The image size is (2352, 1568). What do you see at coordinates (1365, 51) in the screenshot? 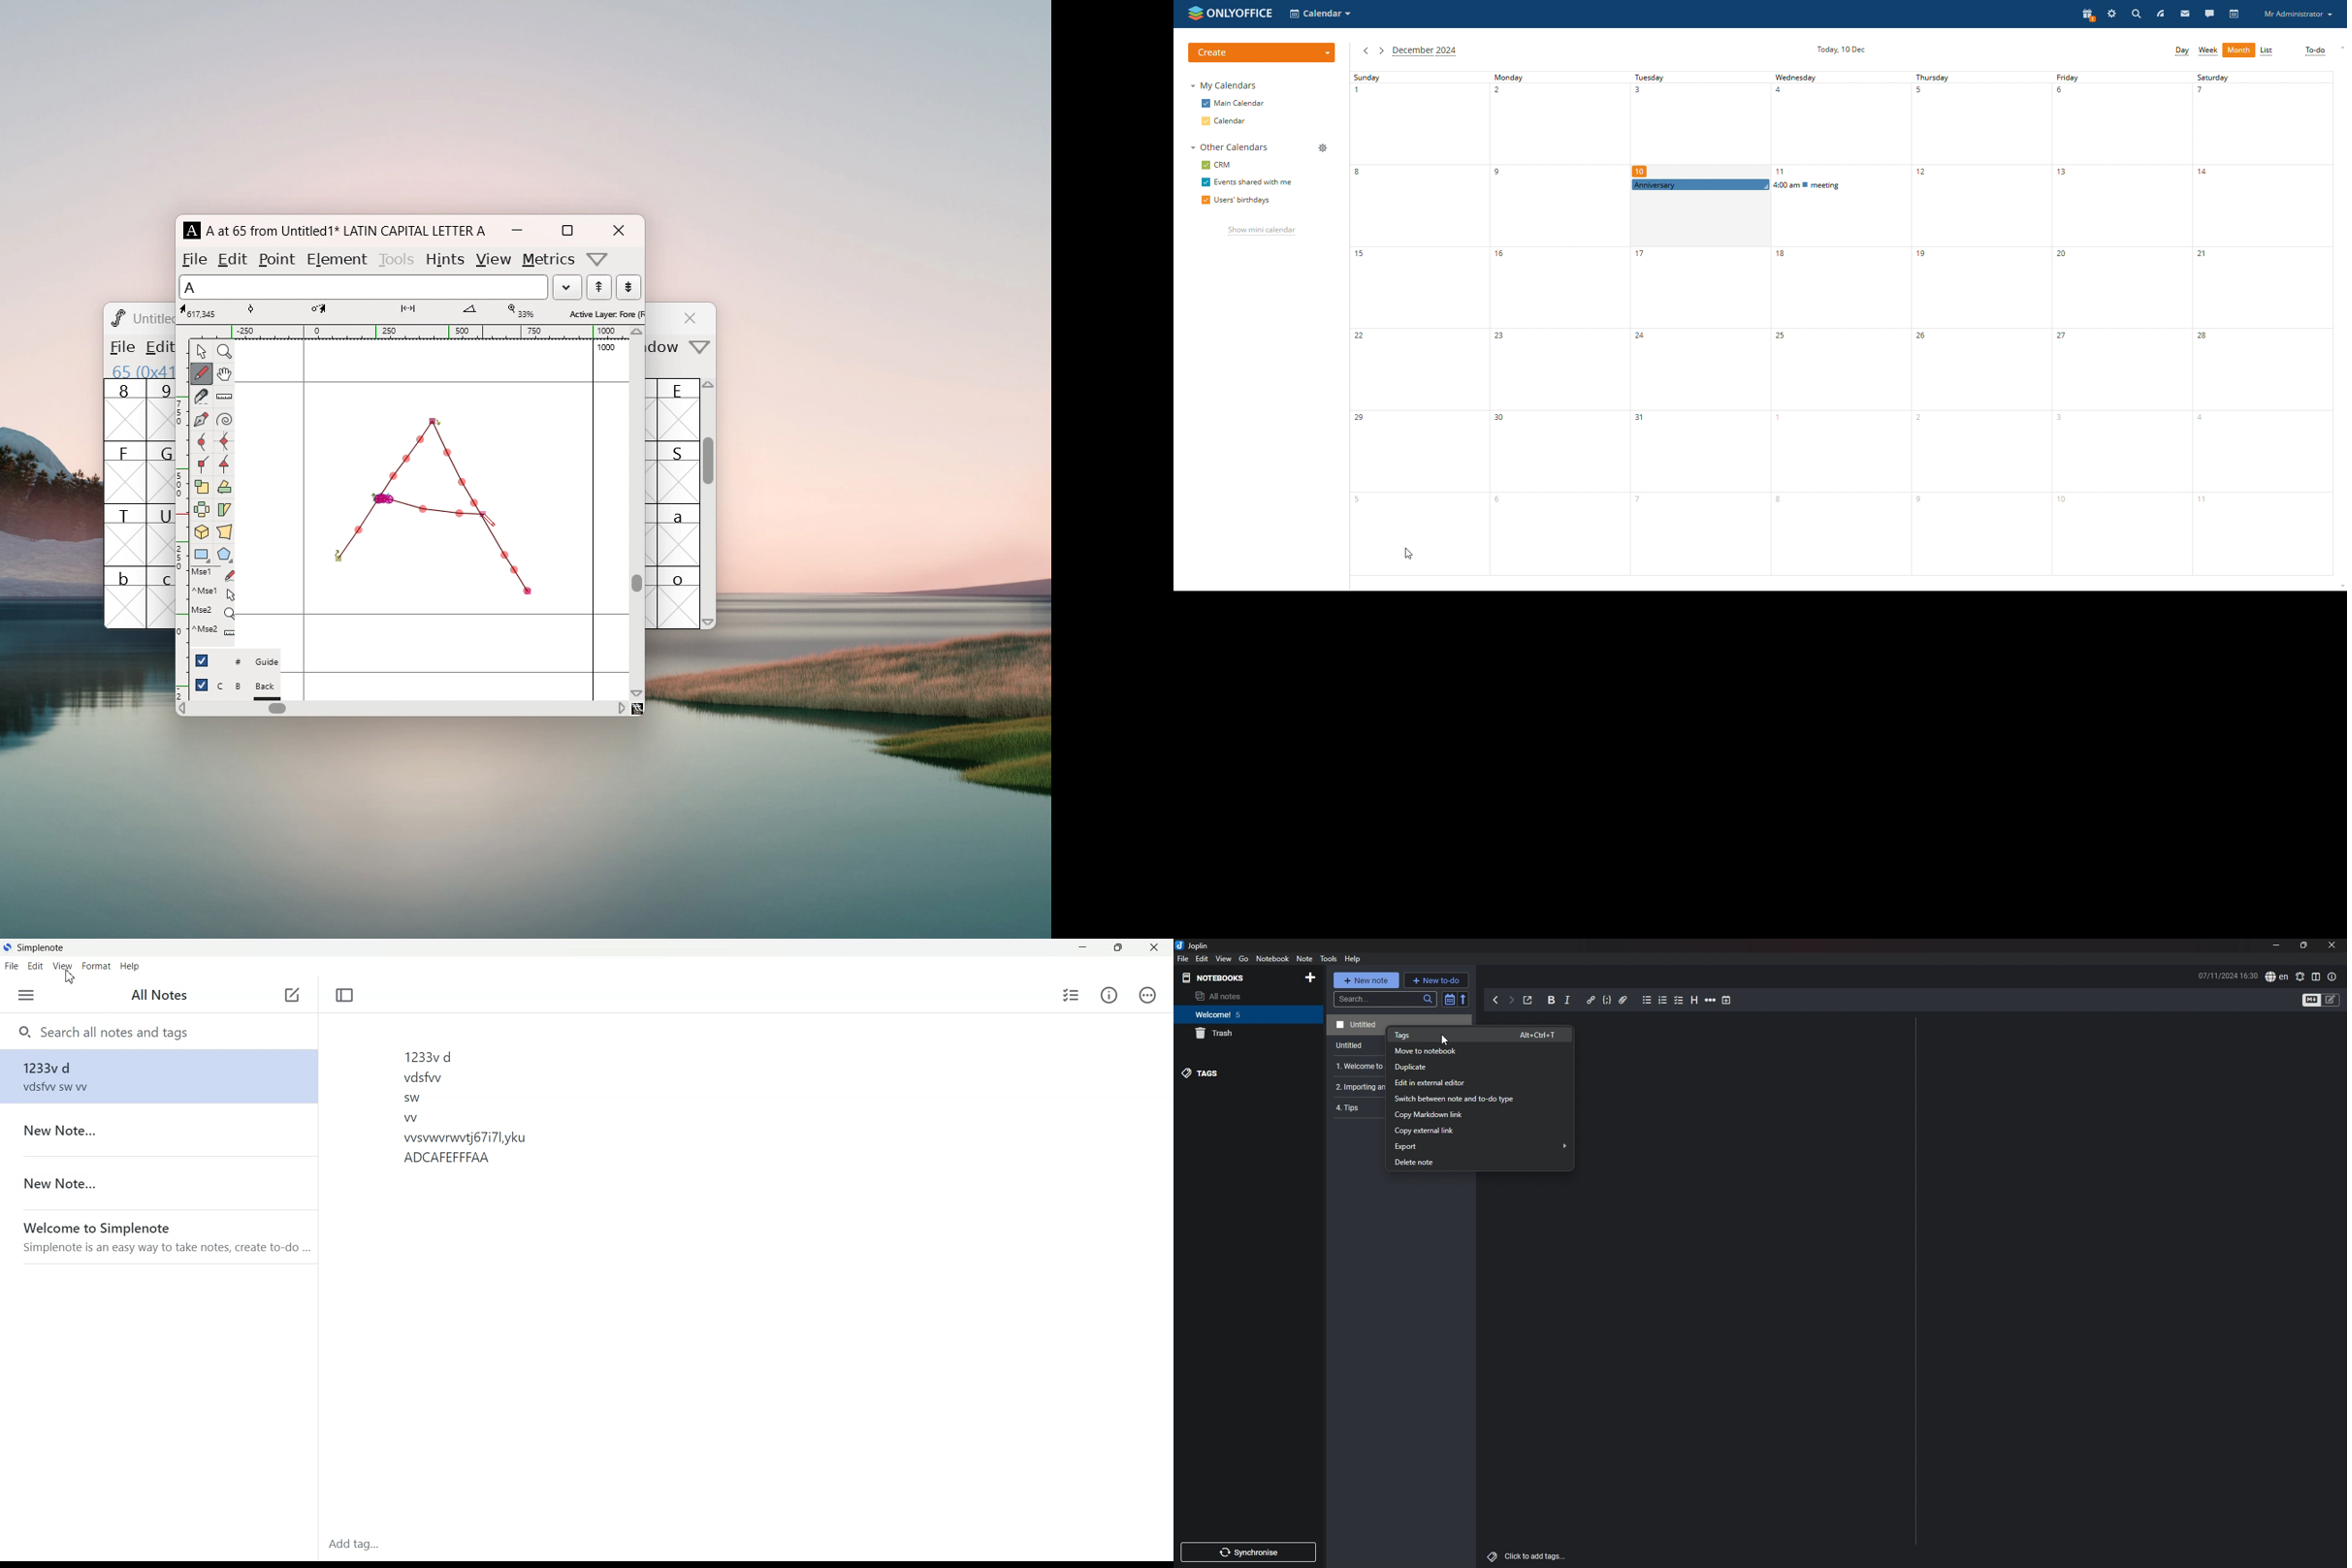
I see `previous month` at bounding box center [1365, 51].